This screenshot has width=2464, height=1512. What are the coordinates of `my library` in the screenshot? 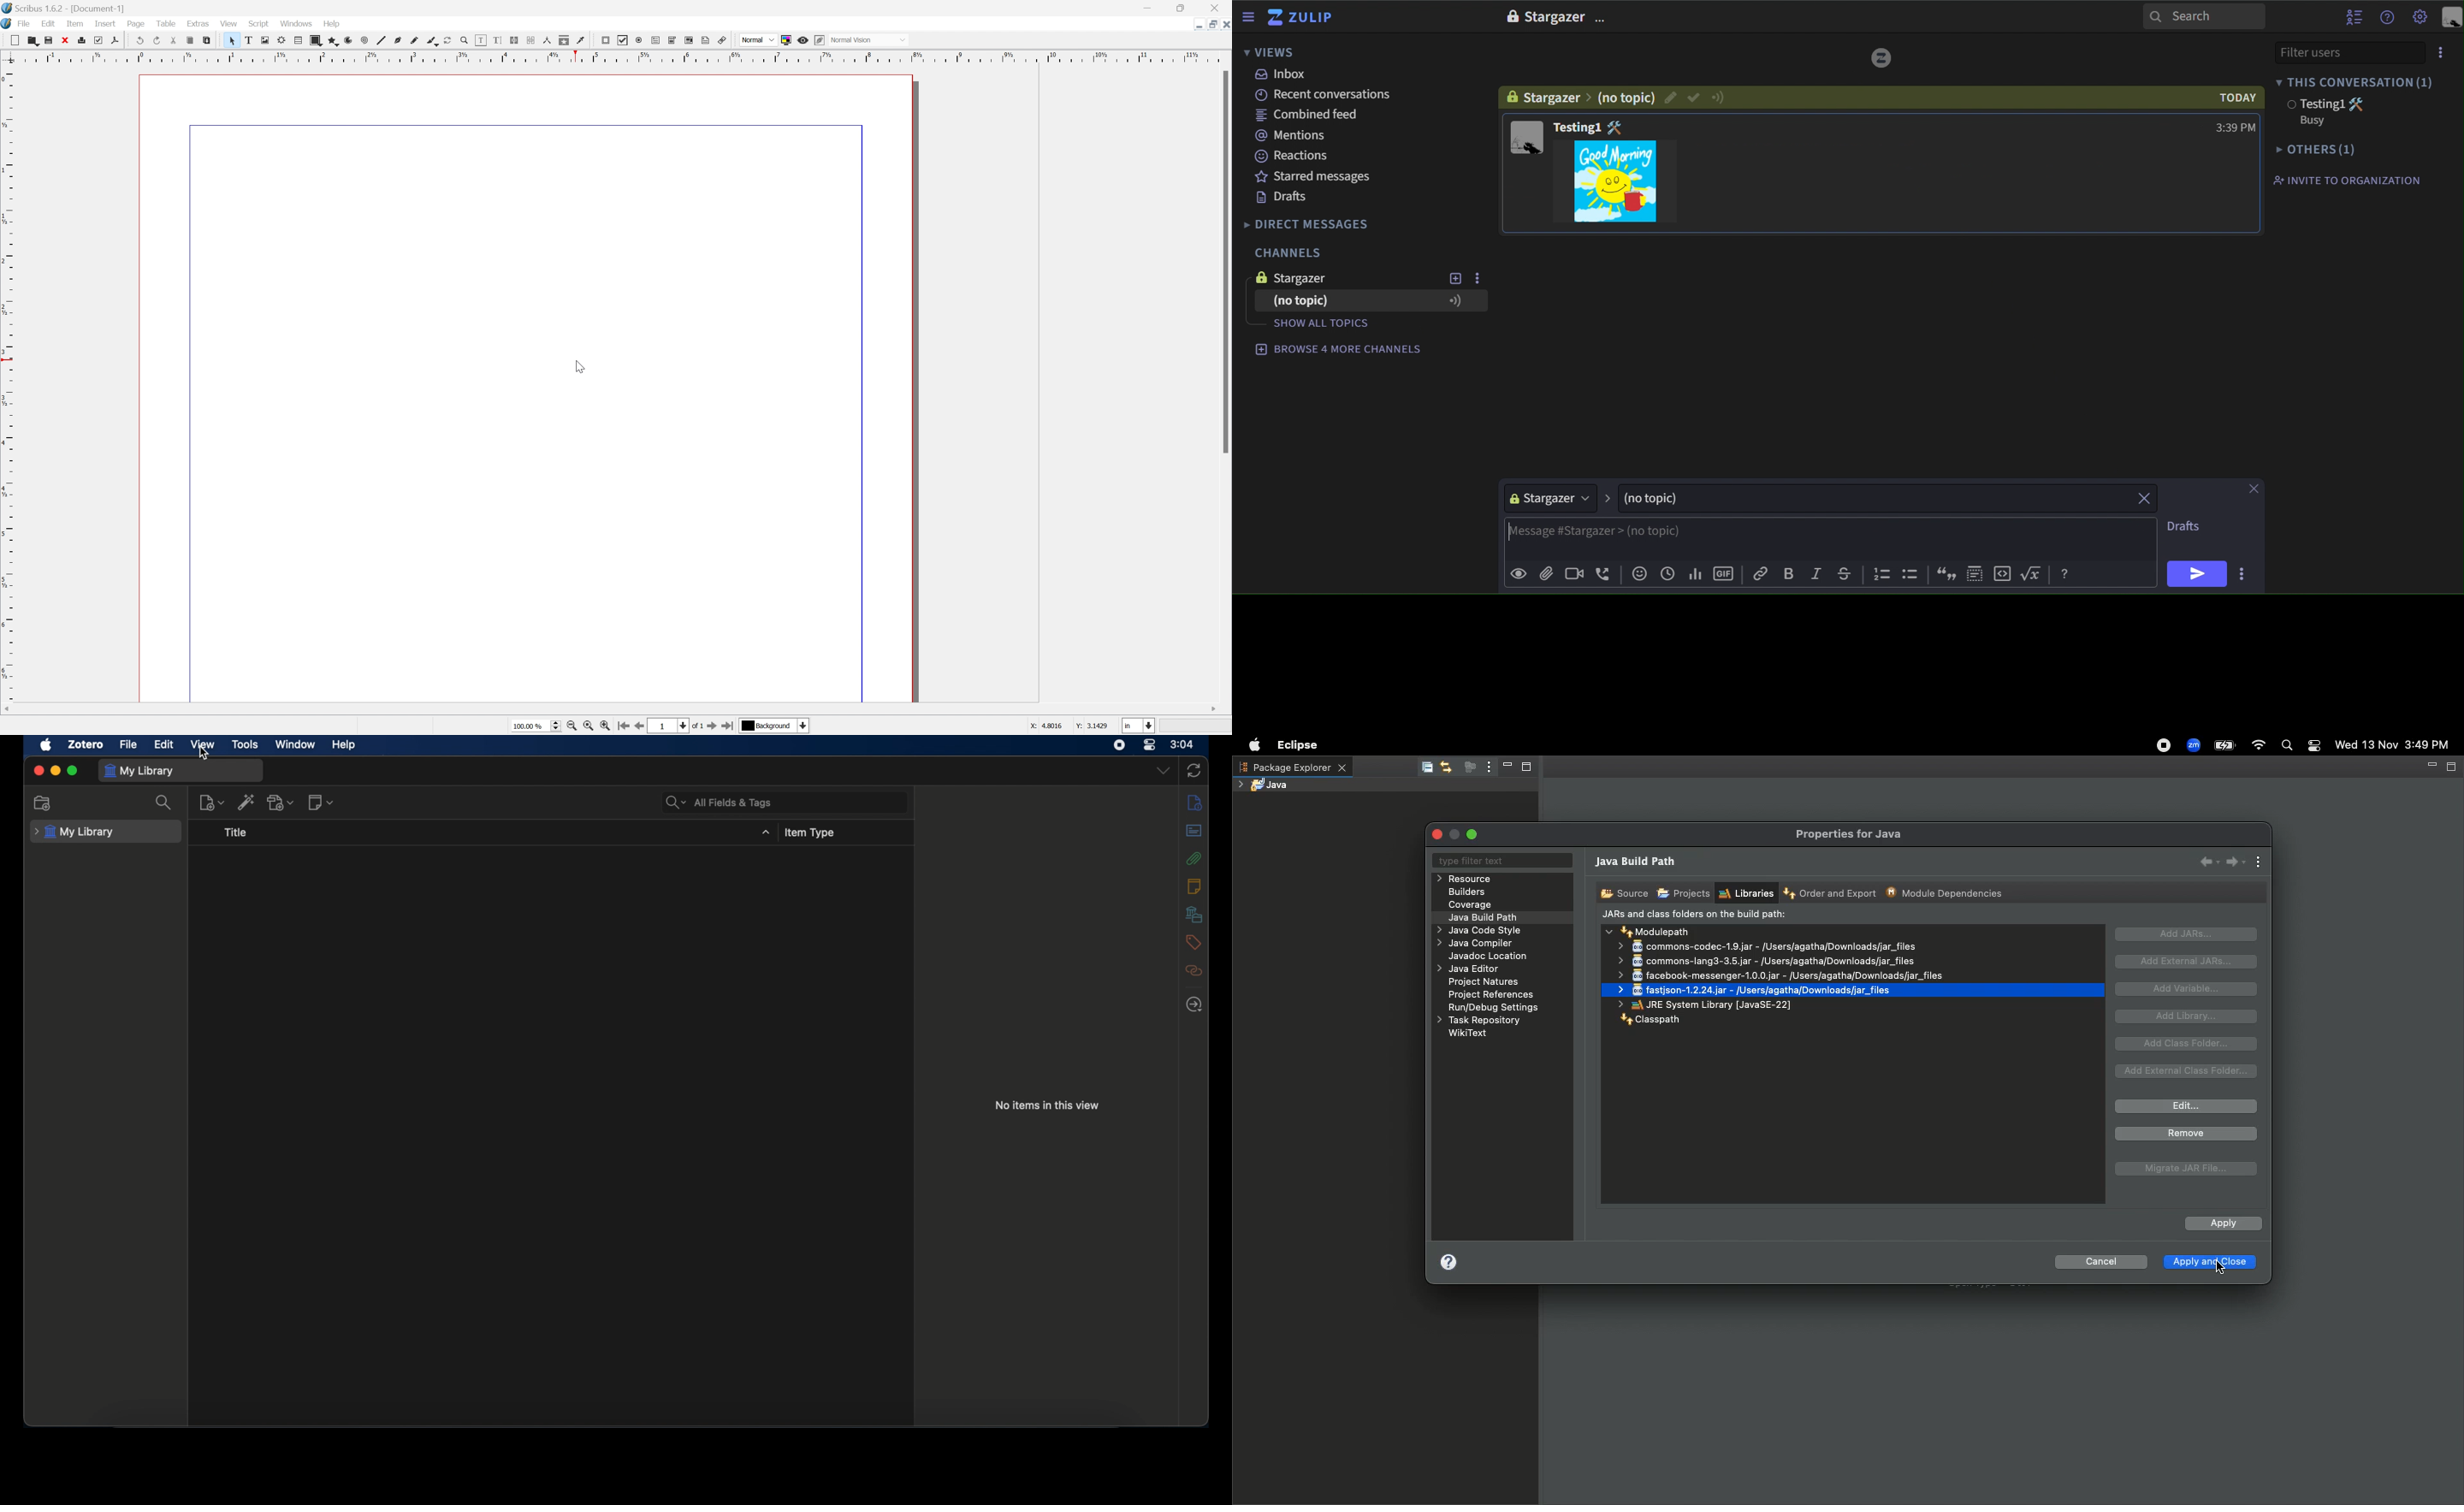 It's located at (74, 832).